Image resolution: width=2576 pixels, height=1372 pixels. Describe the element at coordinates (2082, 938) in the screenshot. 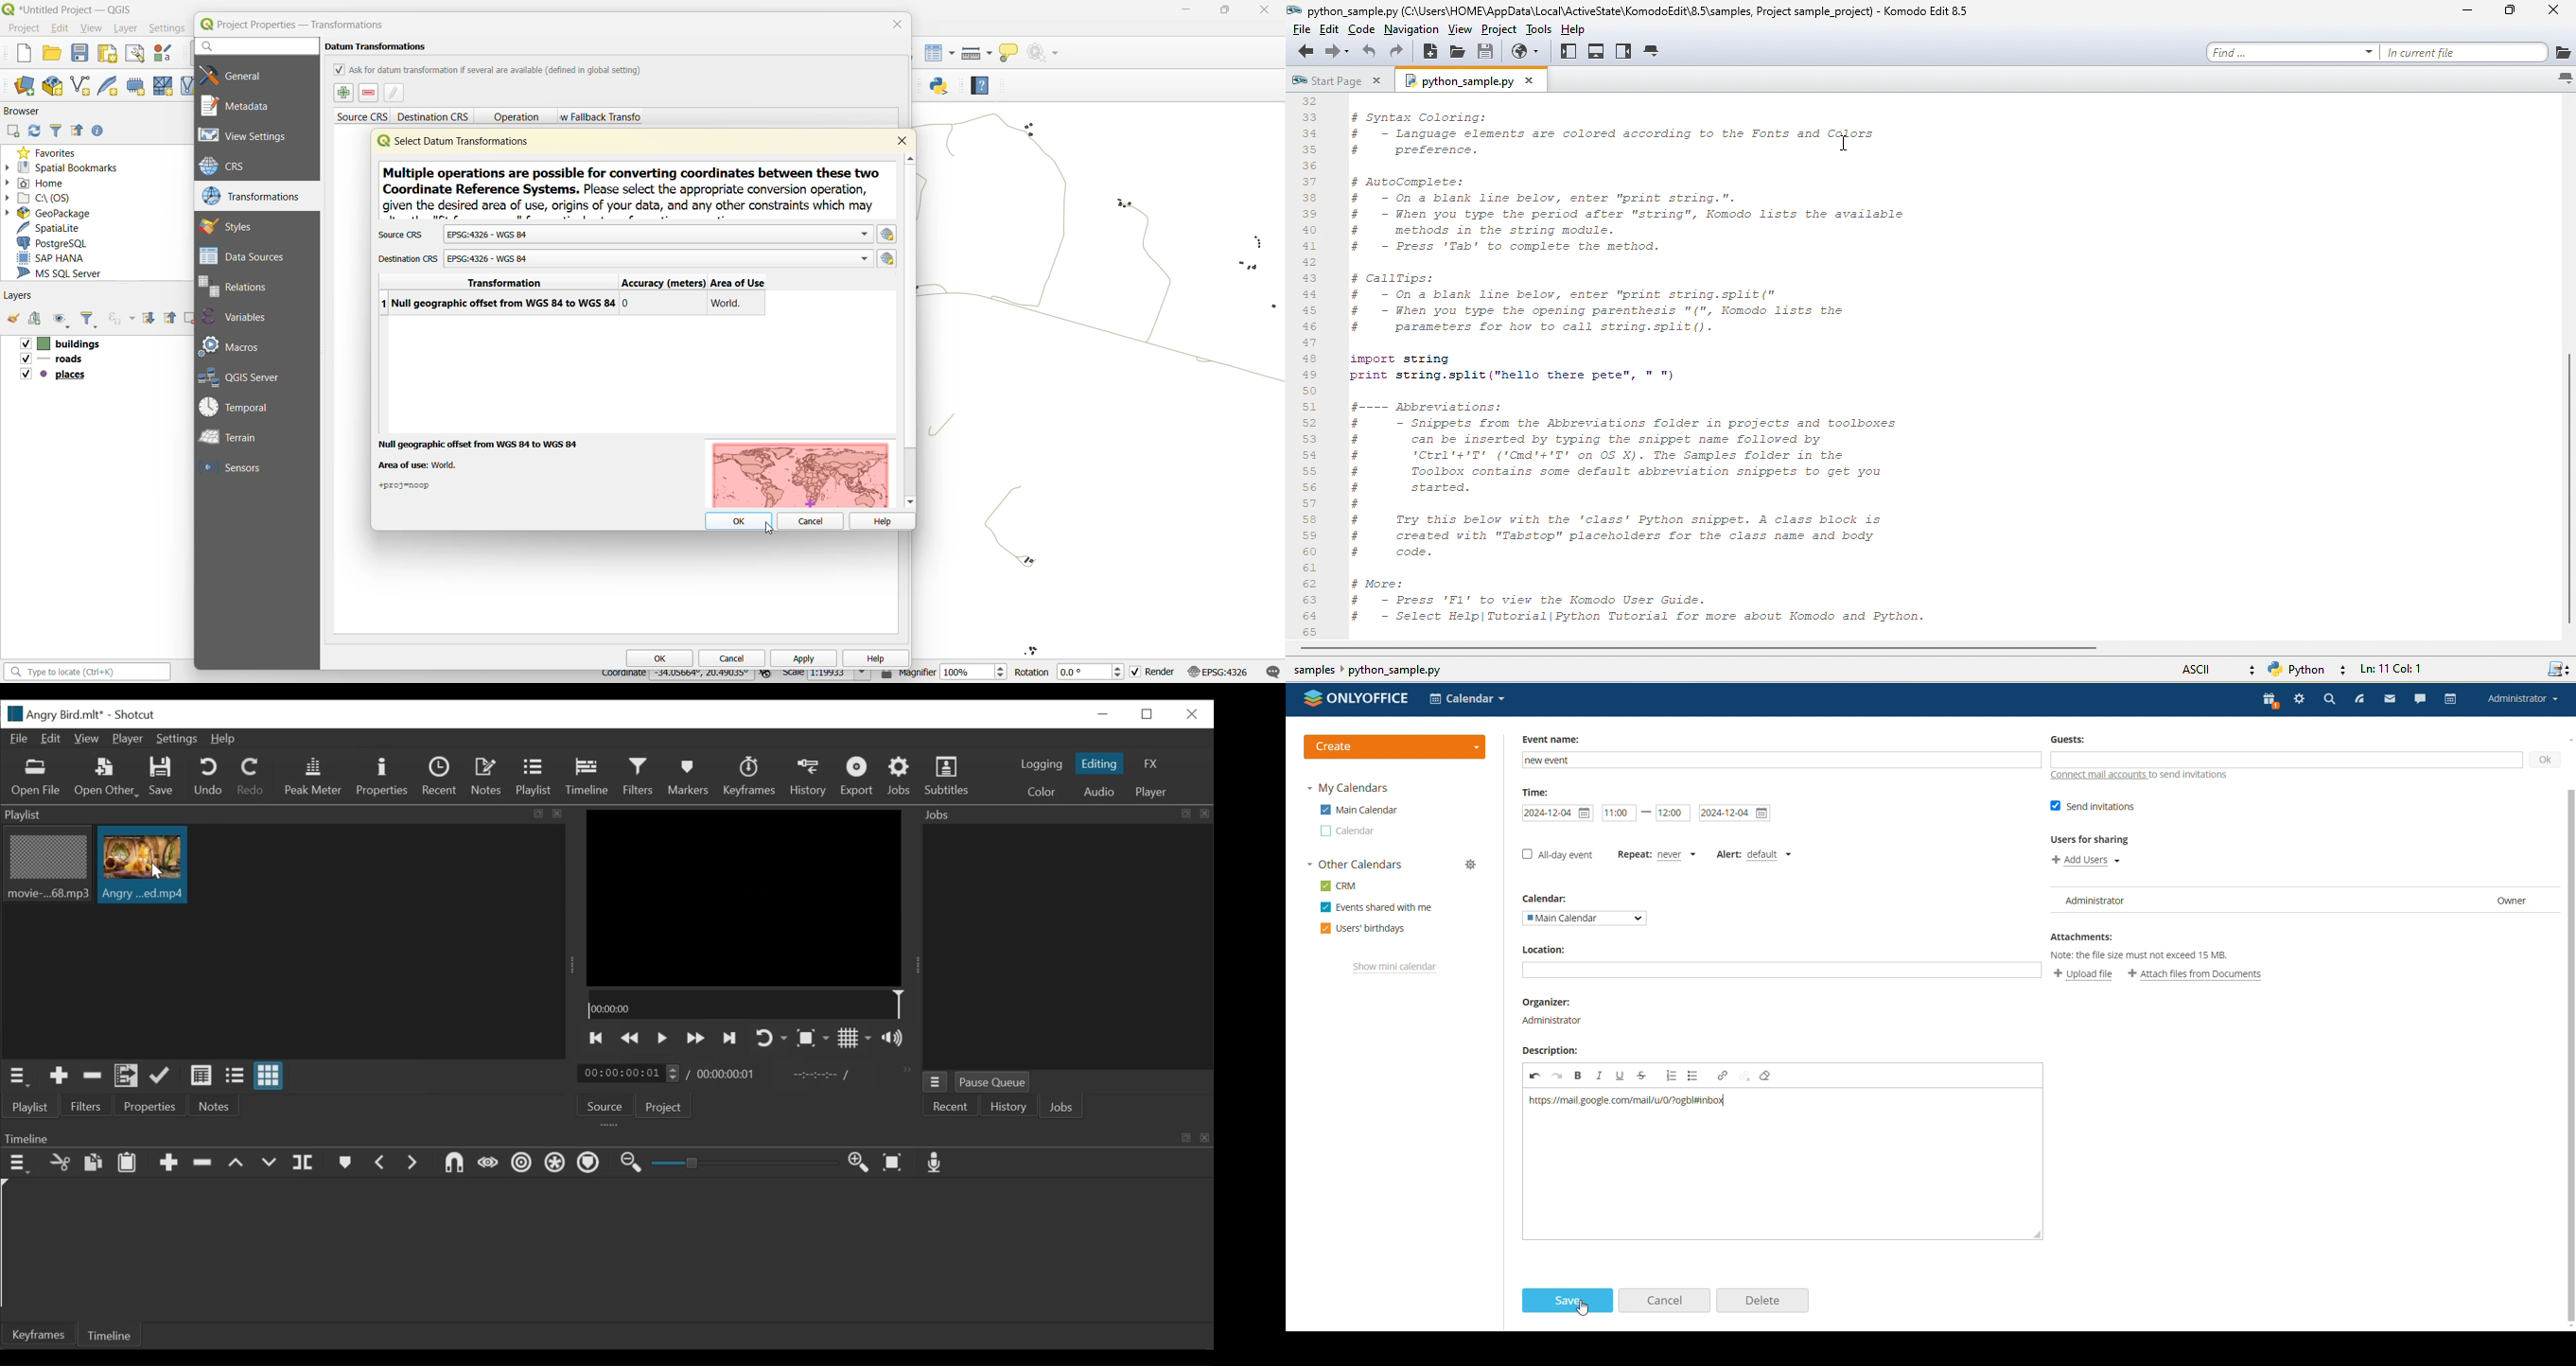

I see `Attachments:` at that location.